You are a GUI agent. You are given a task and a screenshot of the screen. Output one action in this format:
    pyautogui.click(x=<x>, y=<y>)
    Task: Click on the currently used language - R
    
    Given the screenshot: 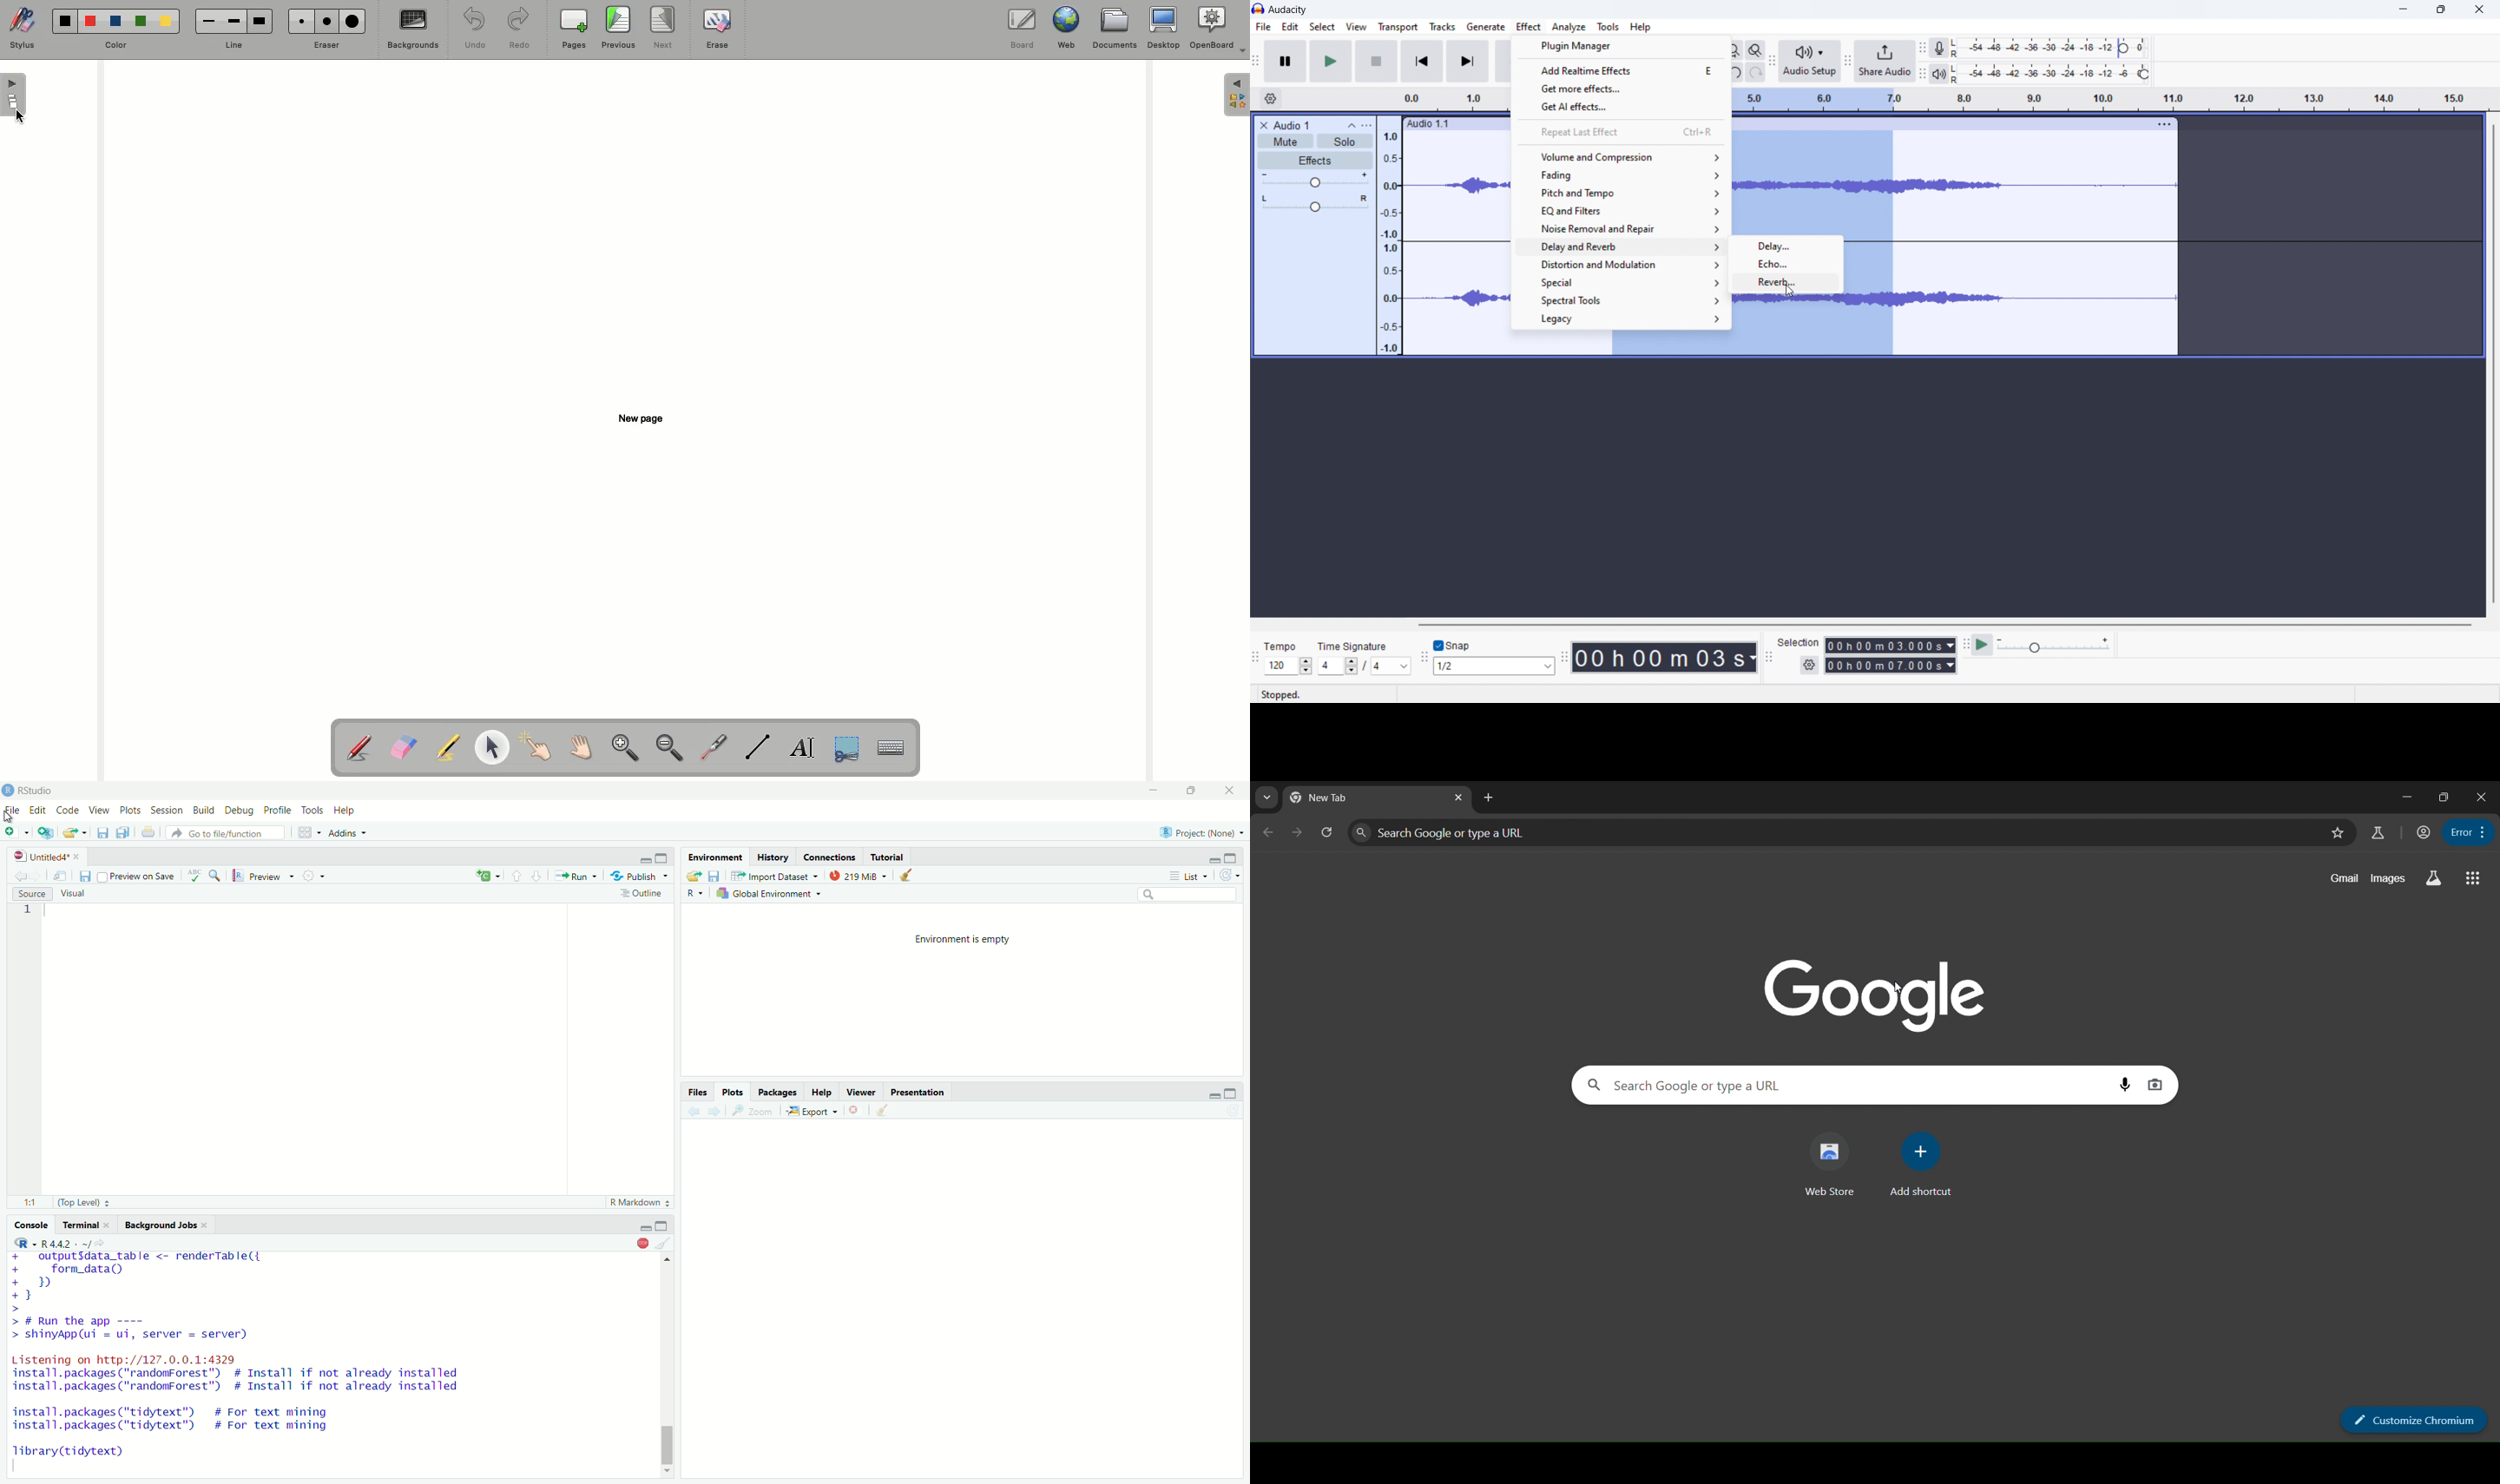 What is the action you would take?
    pyautogui.click(x=698, y=894)
    